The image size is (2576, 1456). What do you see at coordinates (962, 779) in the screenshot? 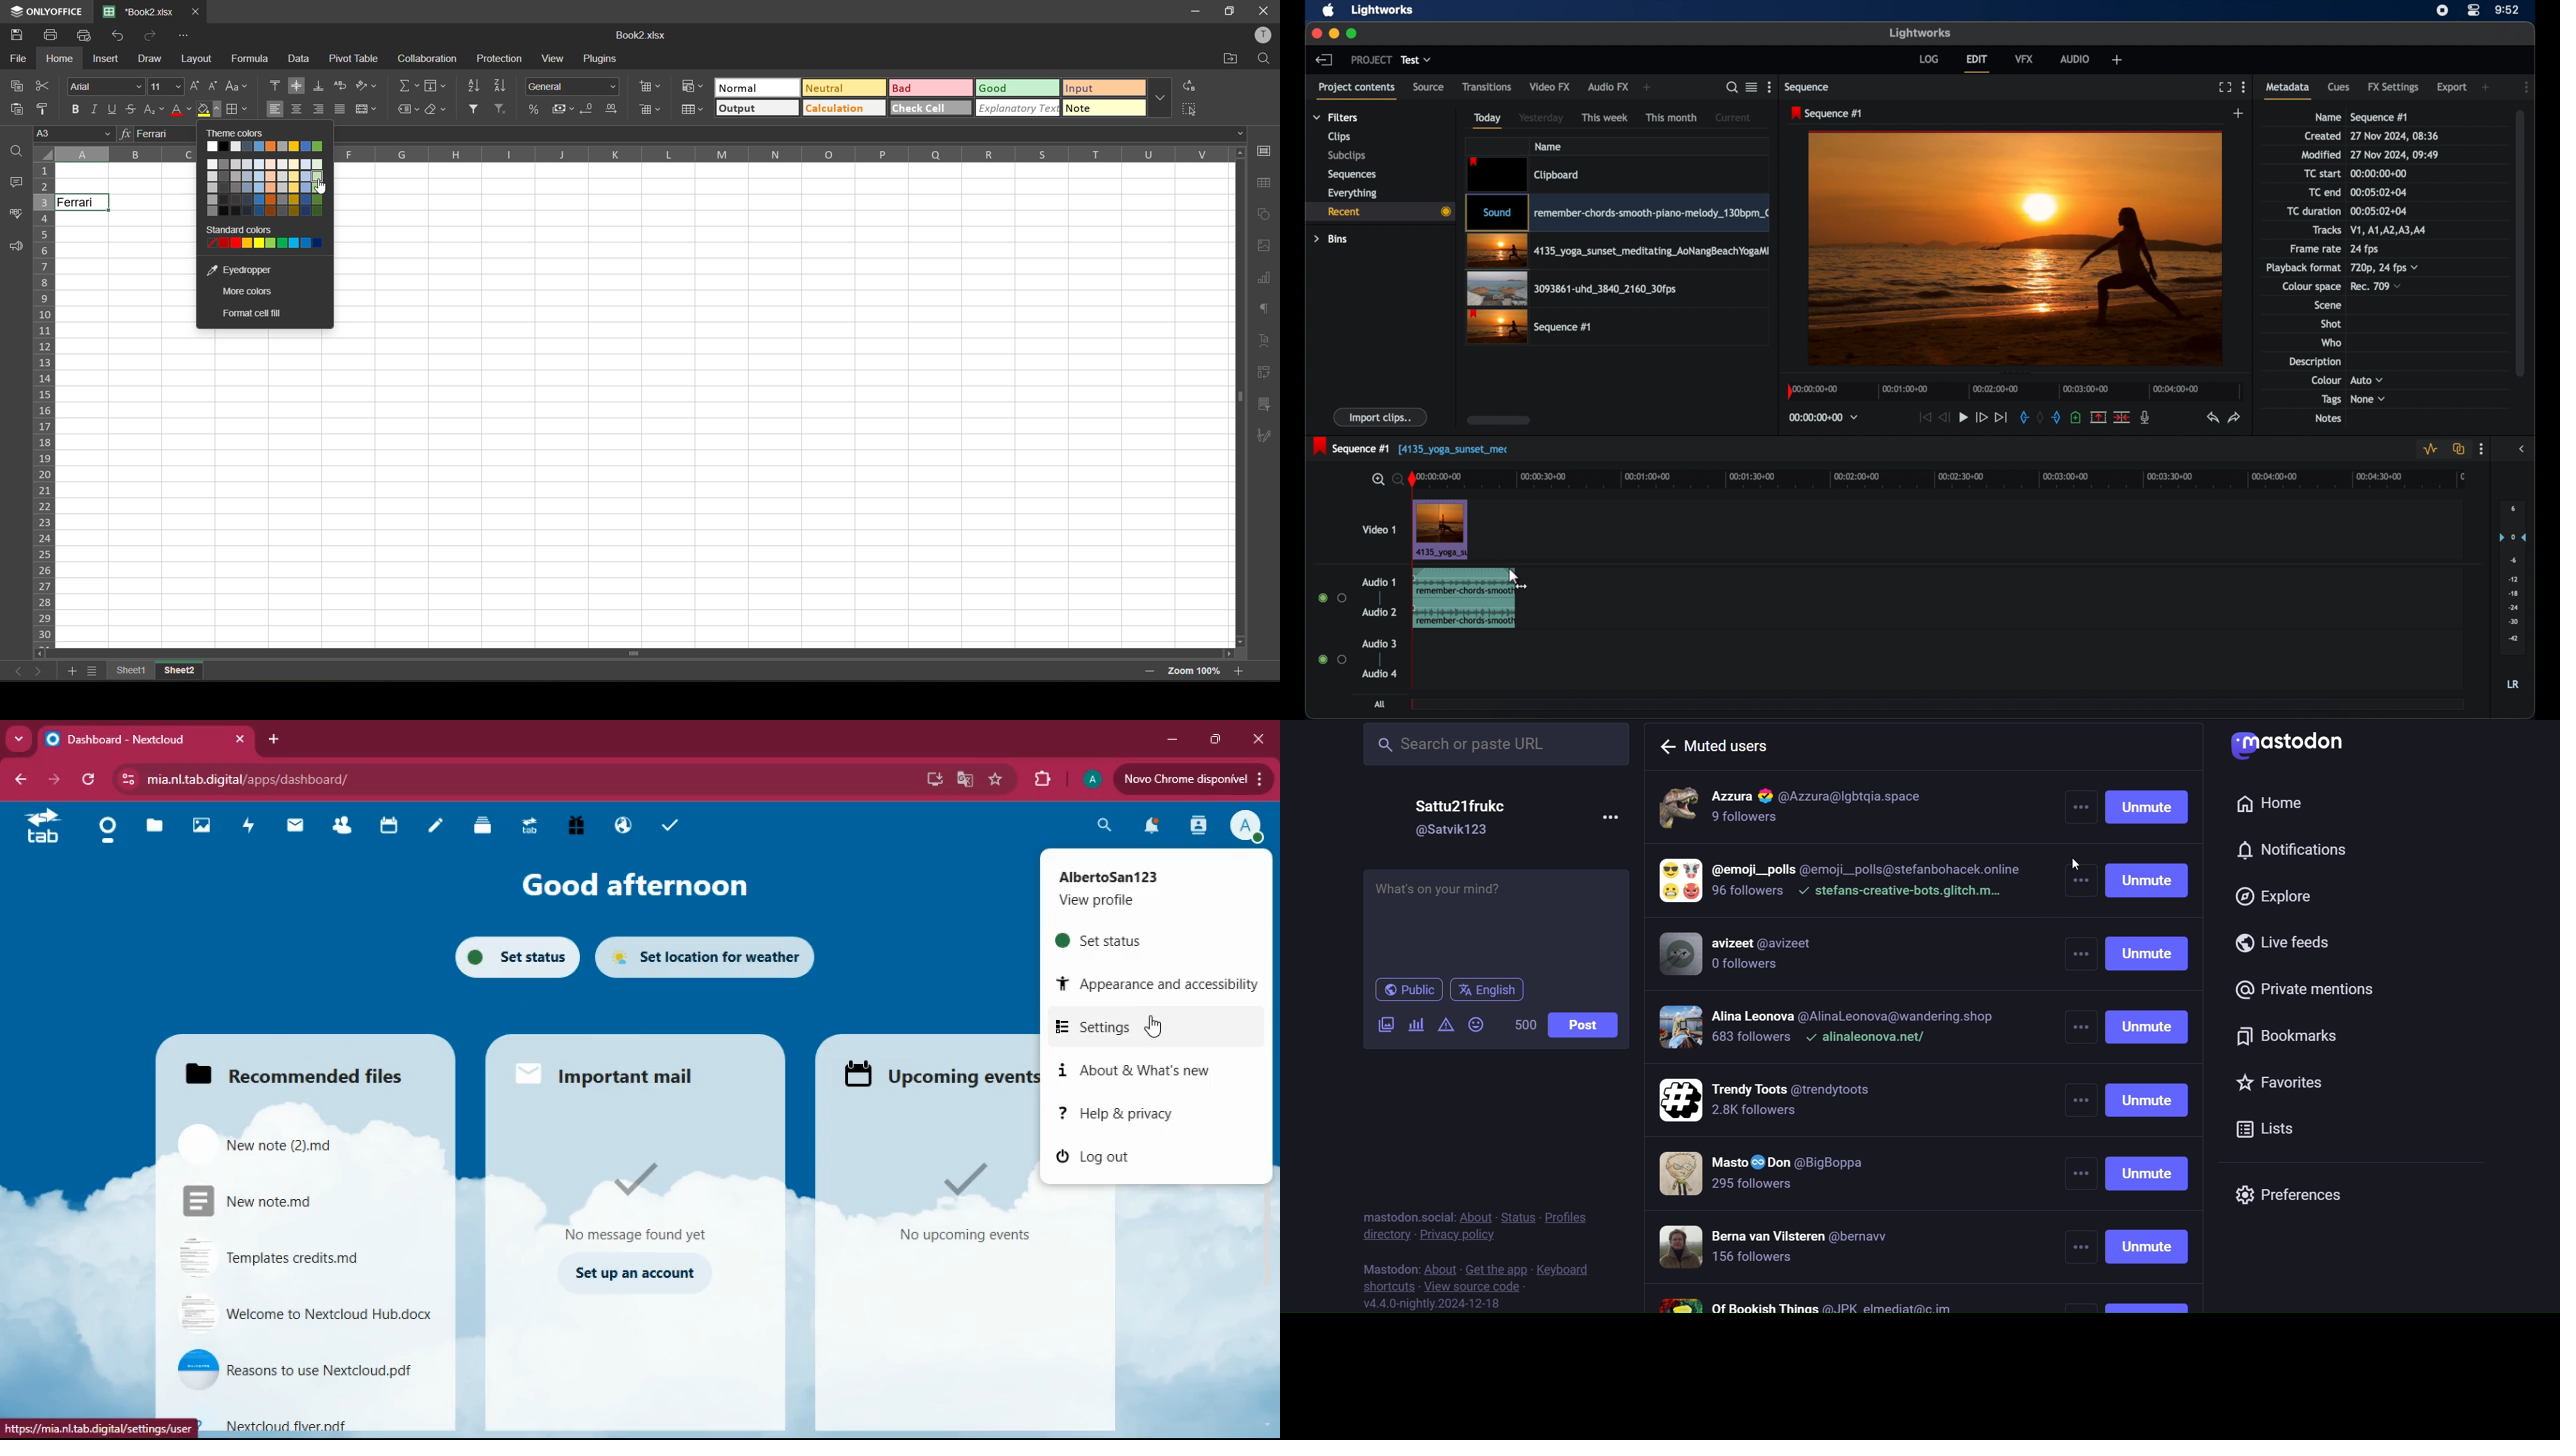
I see `google translate` at bounding box center [962, 779].